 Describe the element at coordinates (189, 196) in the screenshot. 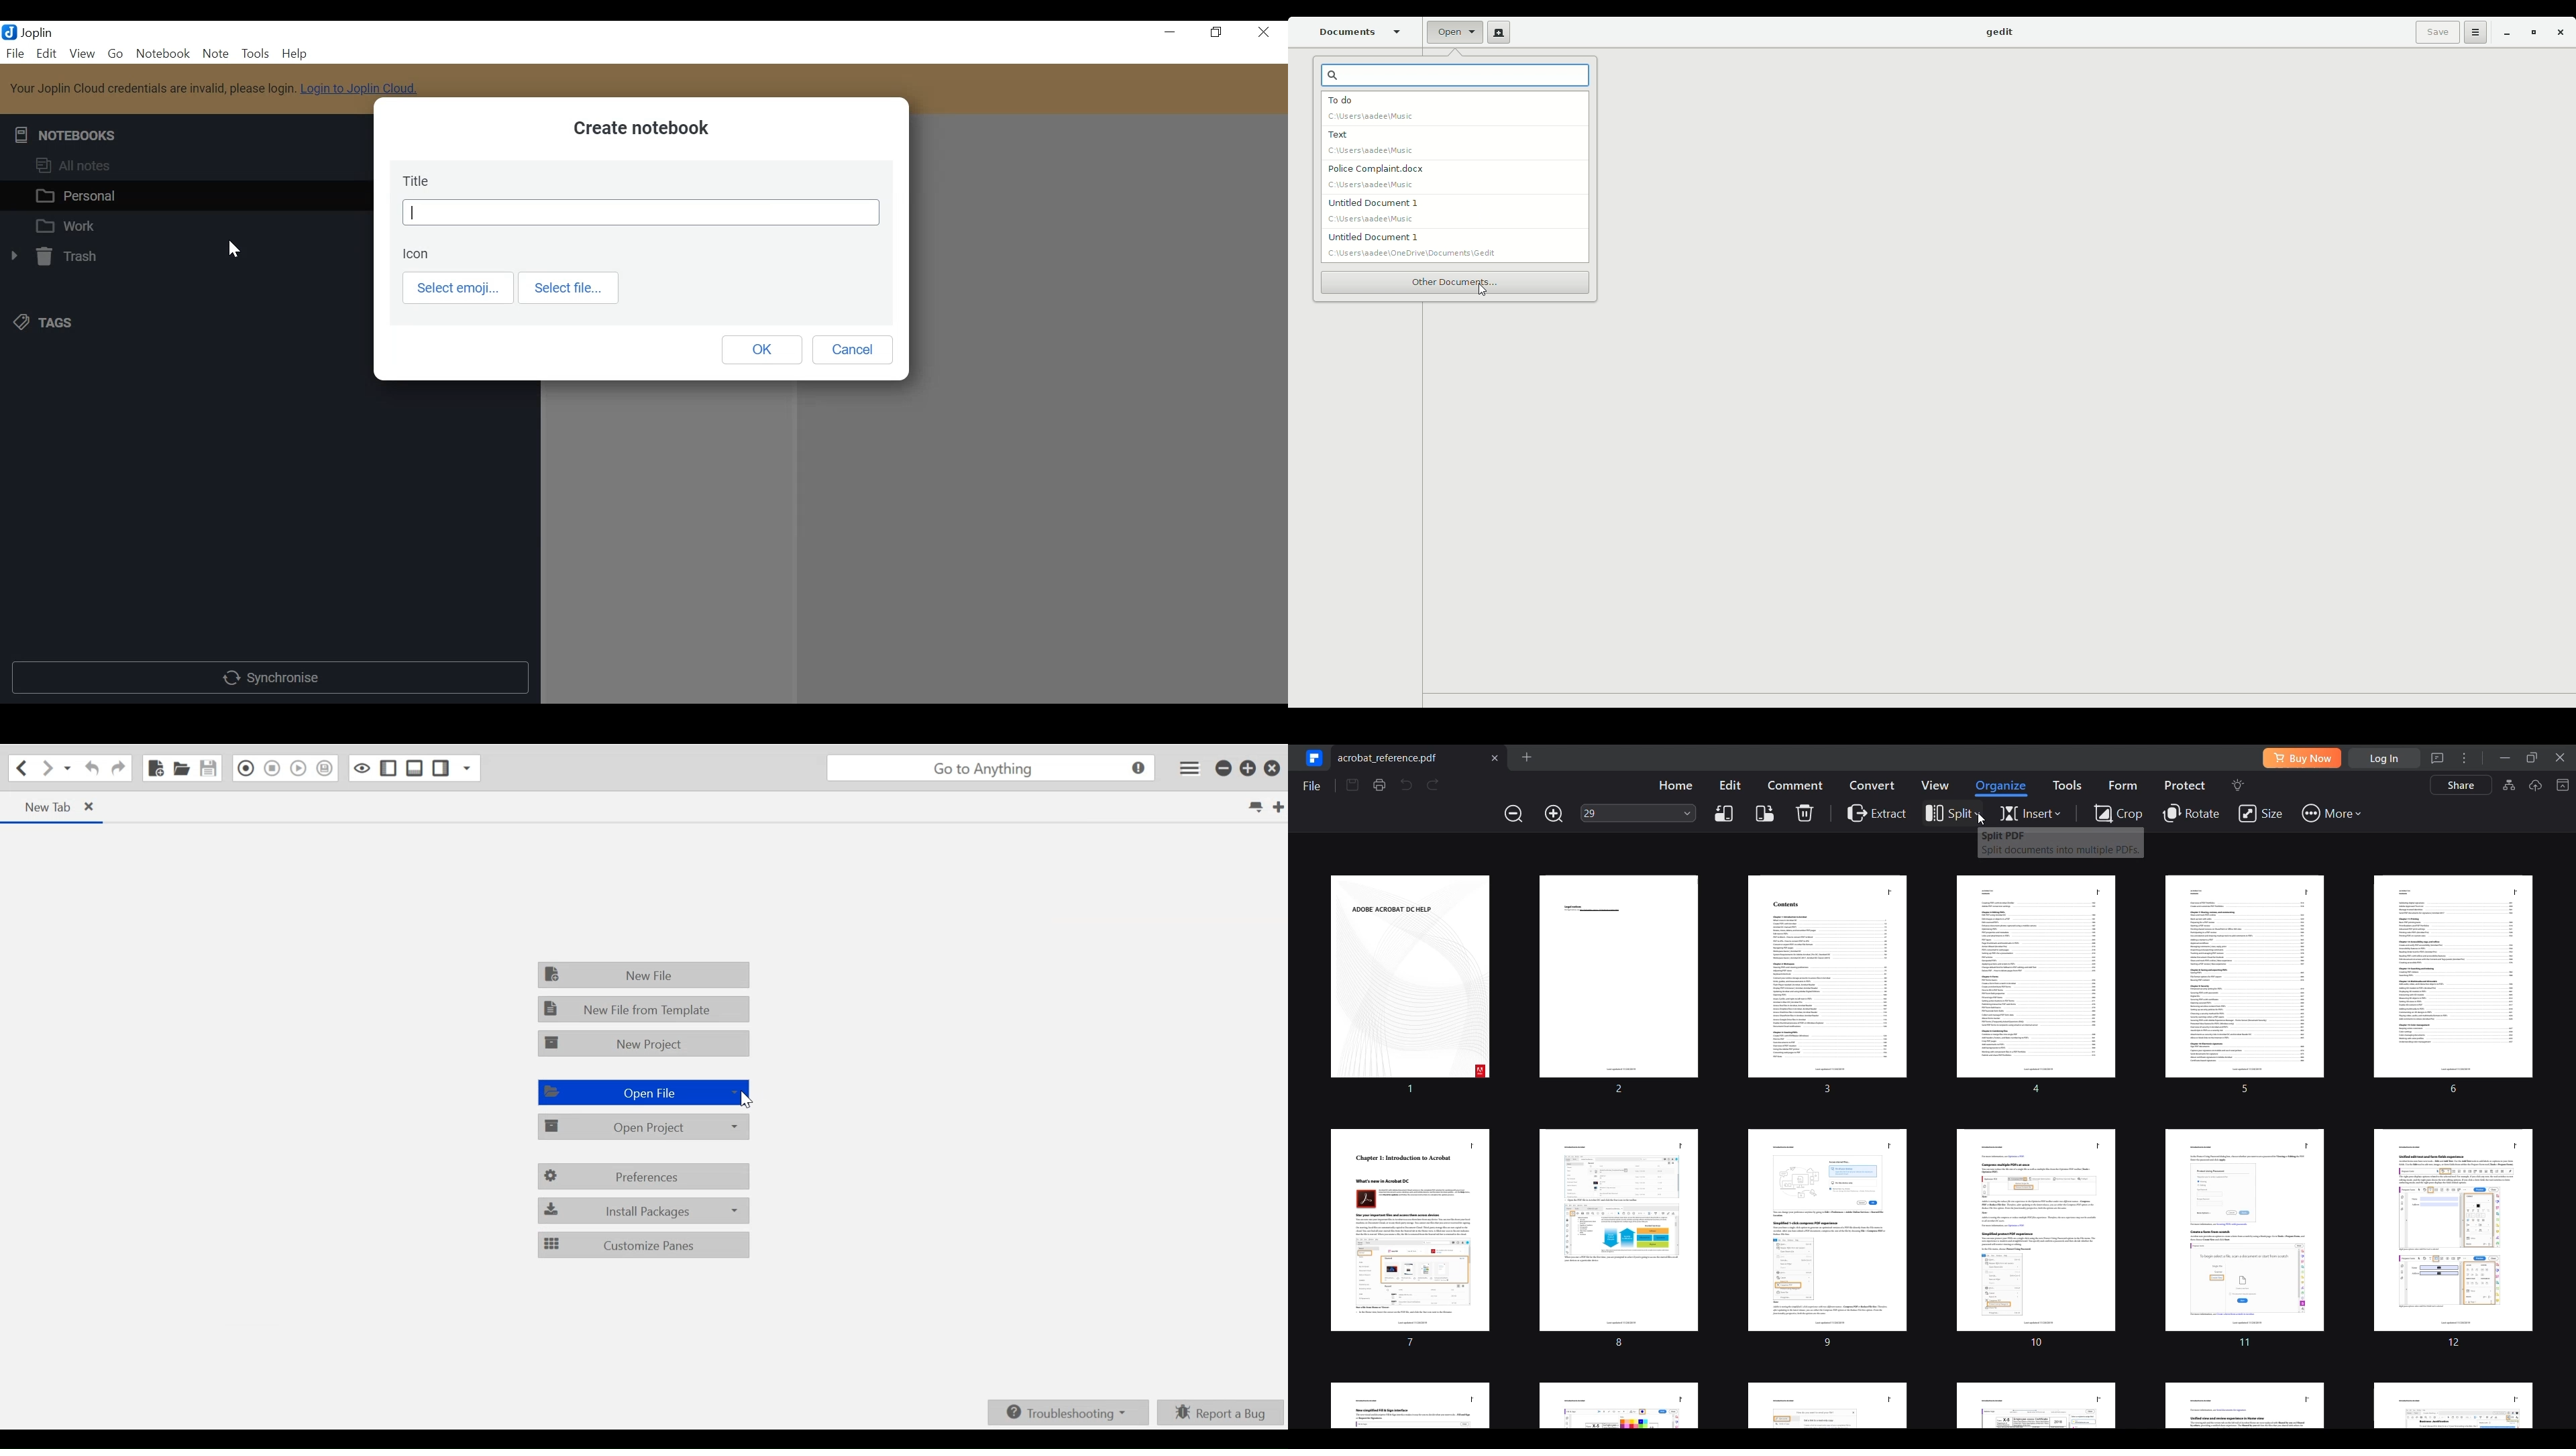

I see `Personal` at that location.